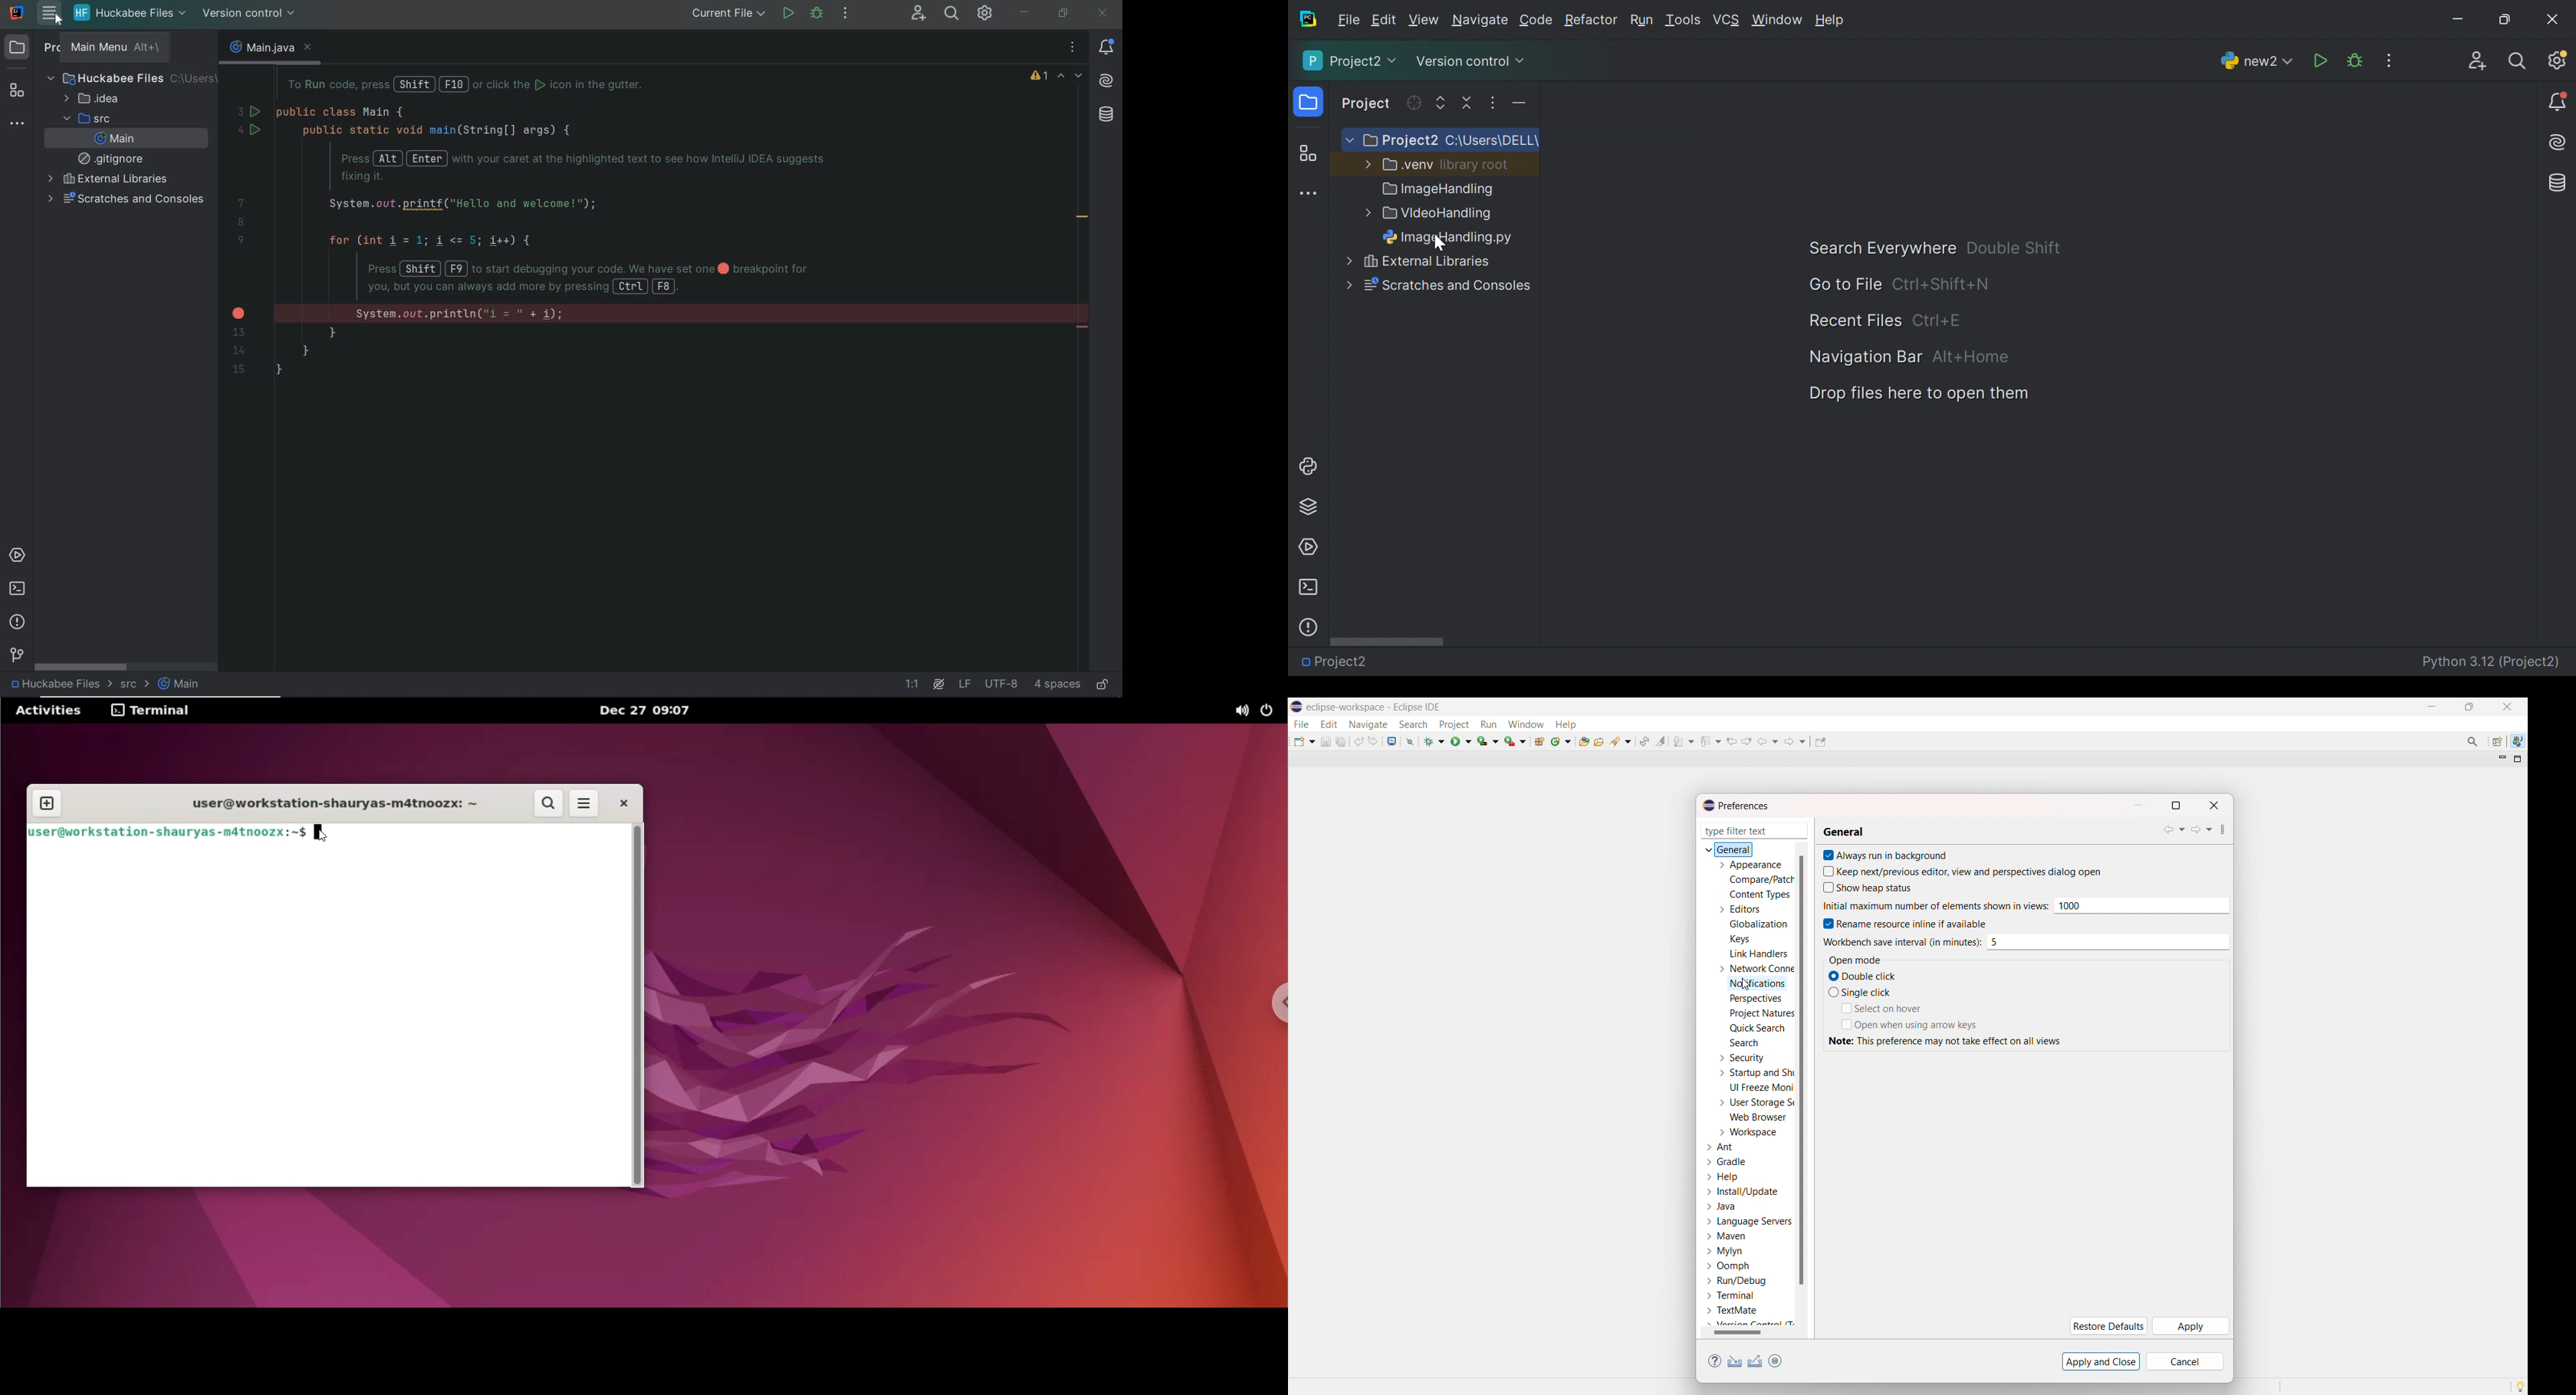 The height and width of the screenshot is (1400, 2576). I want to click on search, so click(1622, 740).